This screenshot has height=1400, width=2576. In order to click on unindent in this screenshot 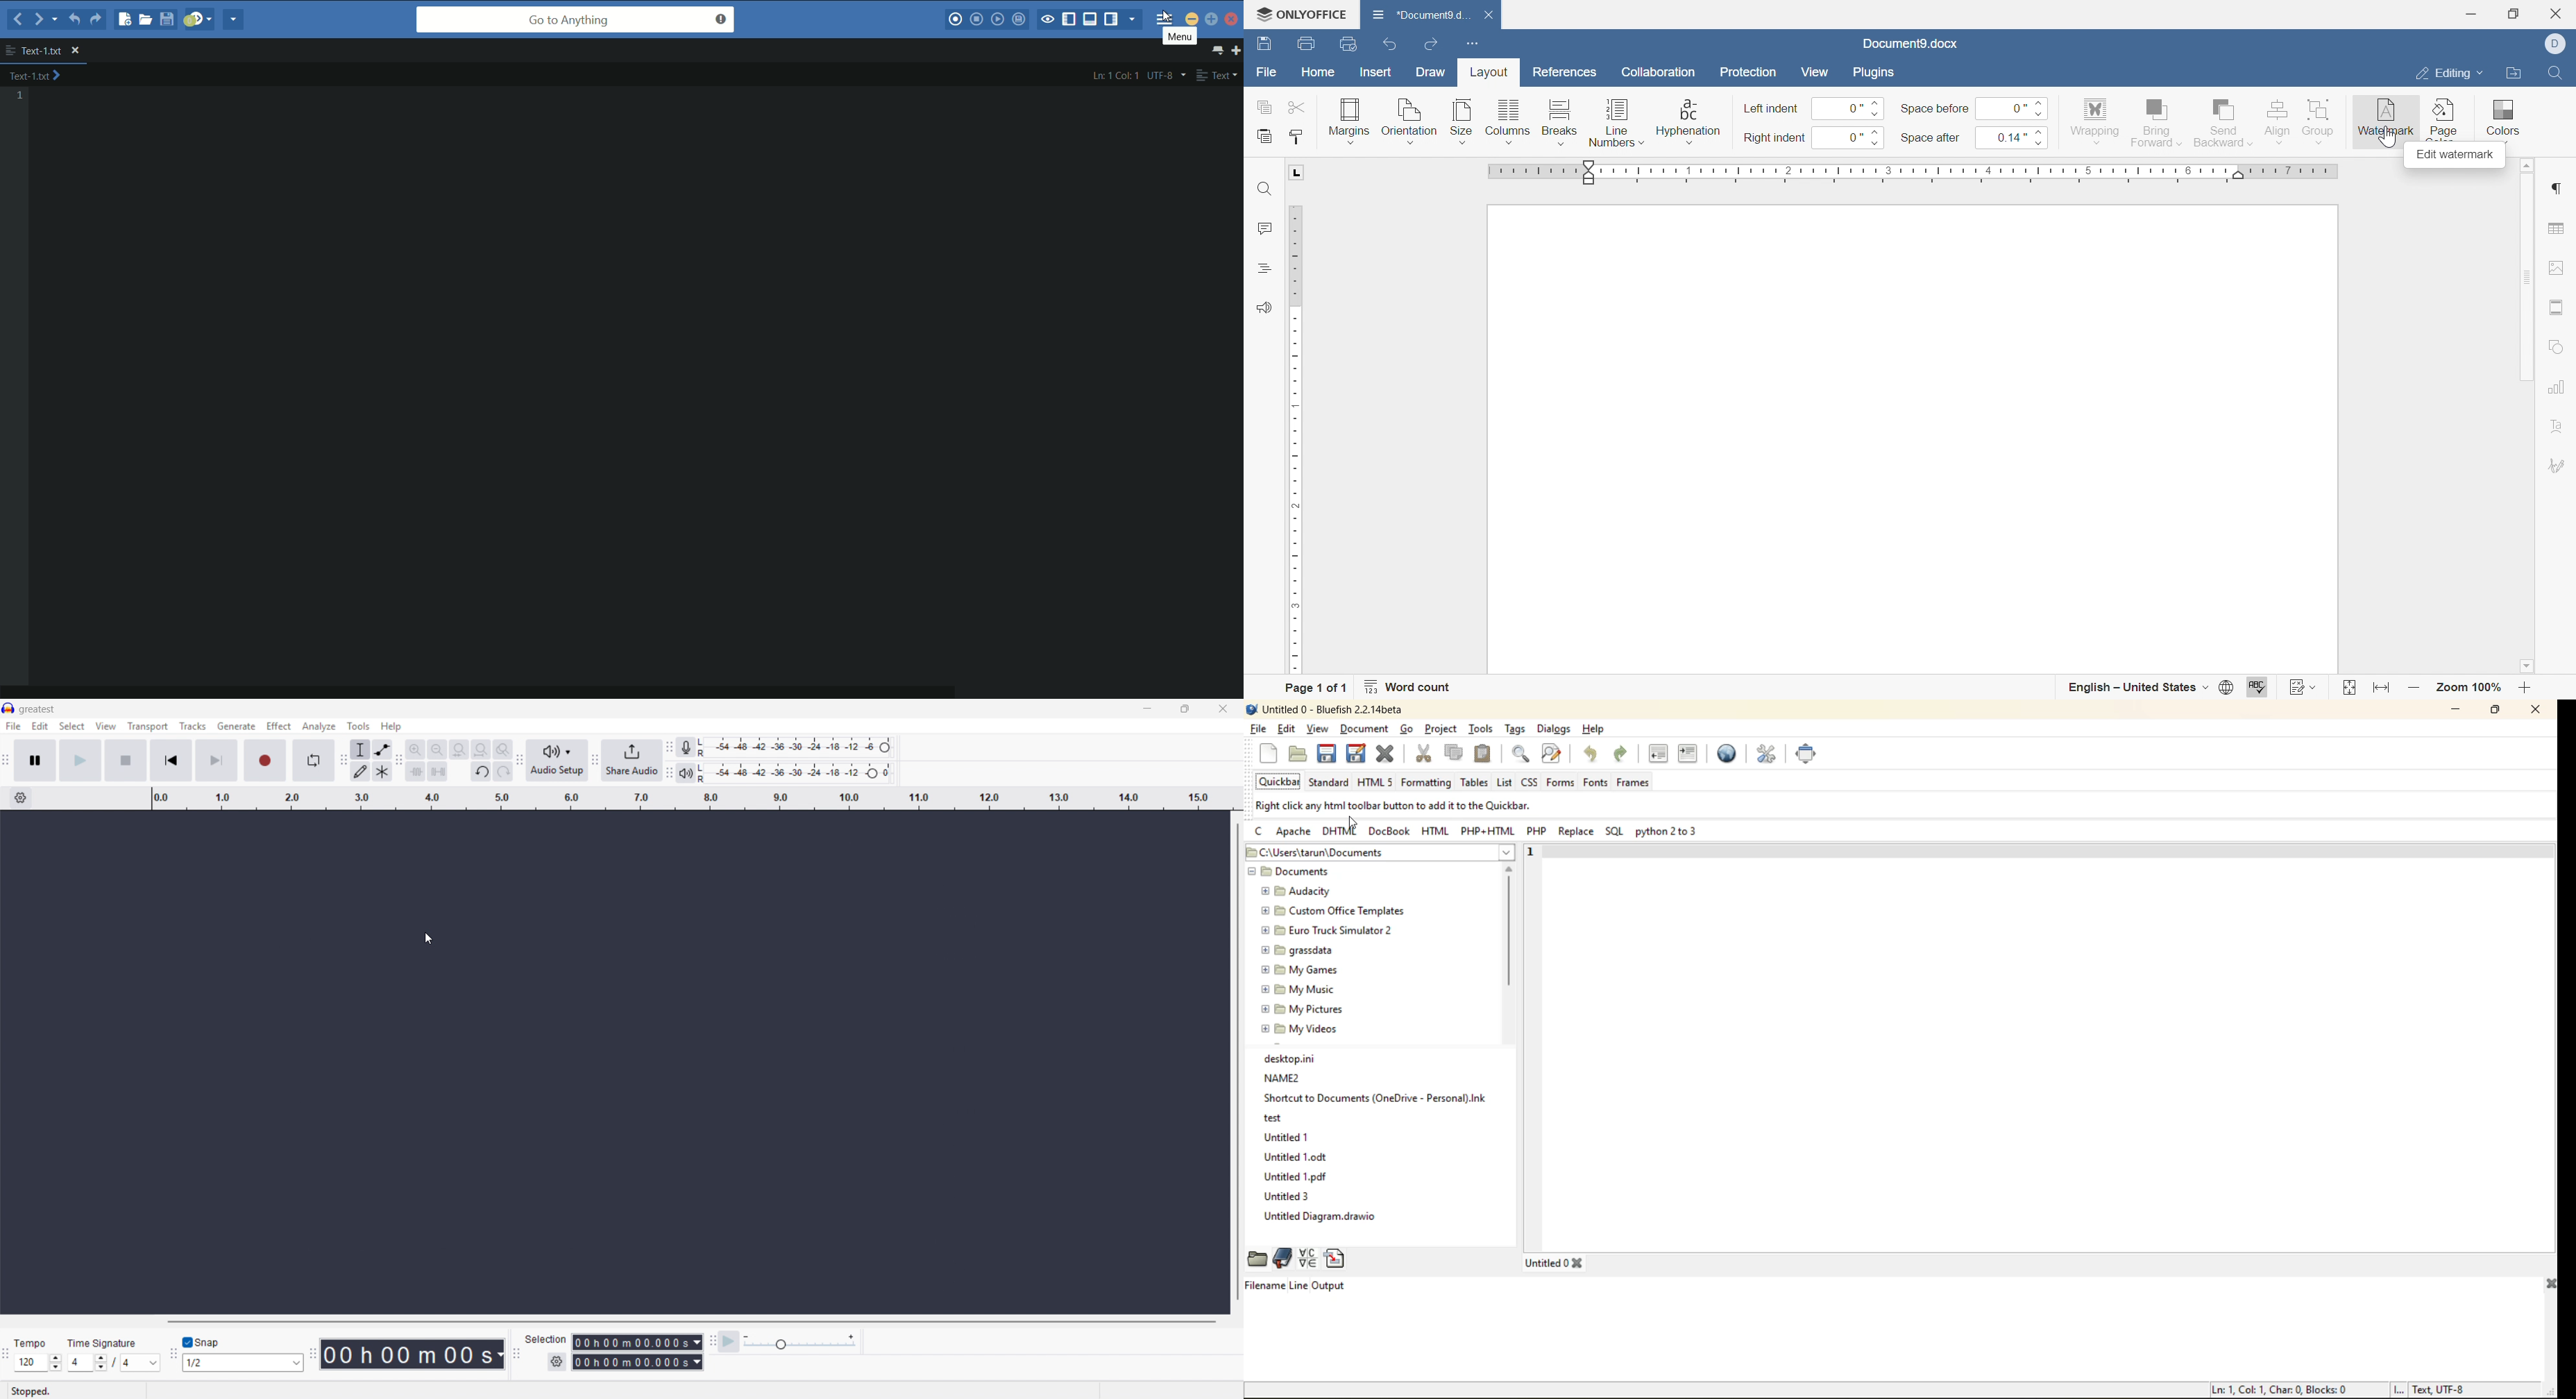, I will do `click(1658, 752)`.